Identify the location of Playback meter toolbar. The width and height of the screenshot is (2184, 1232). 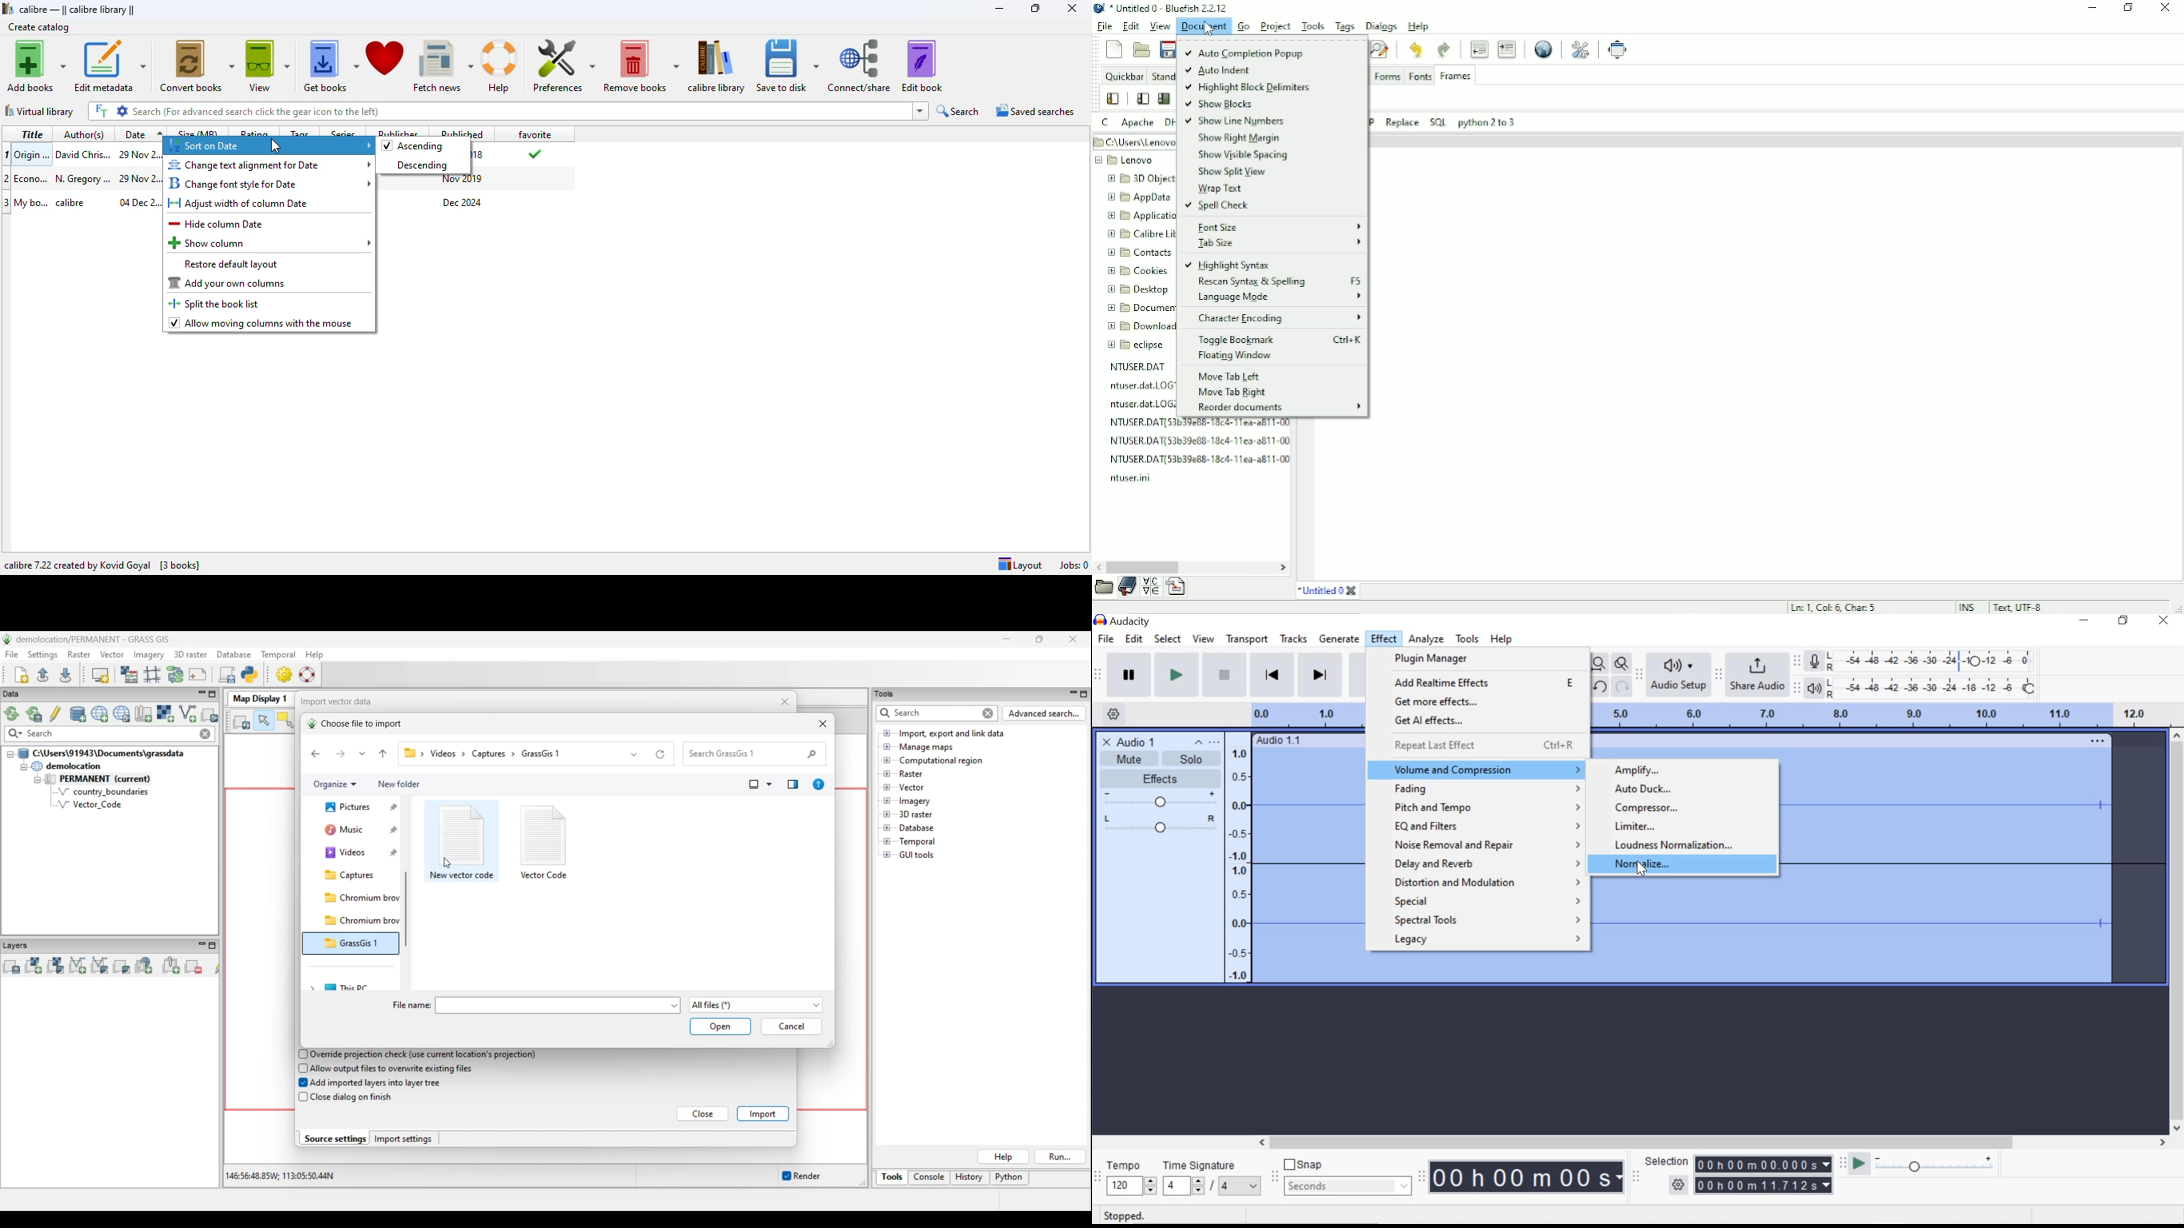
(1799, 687).